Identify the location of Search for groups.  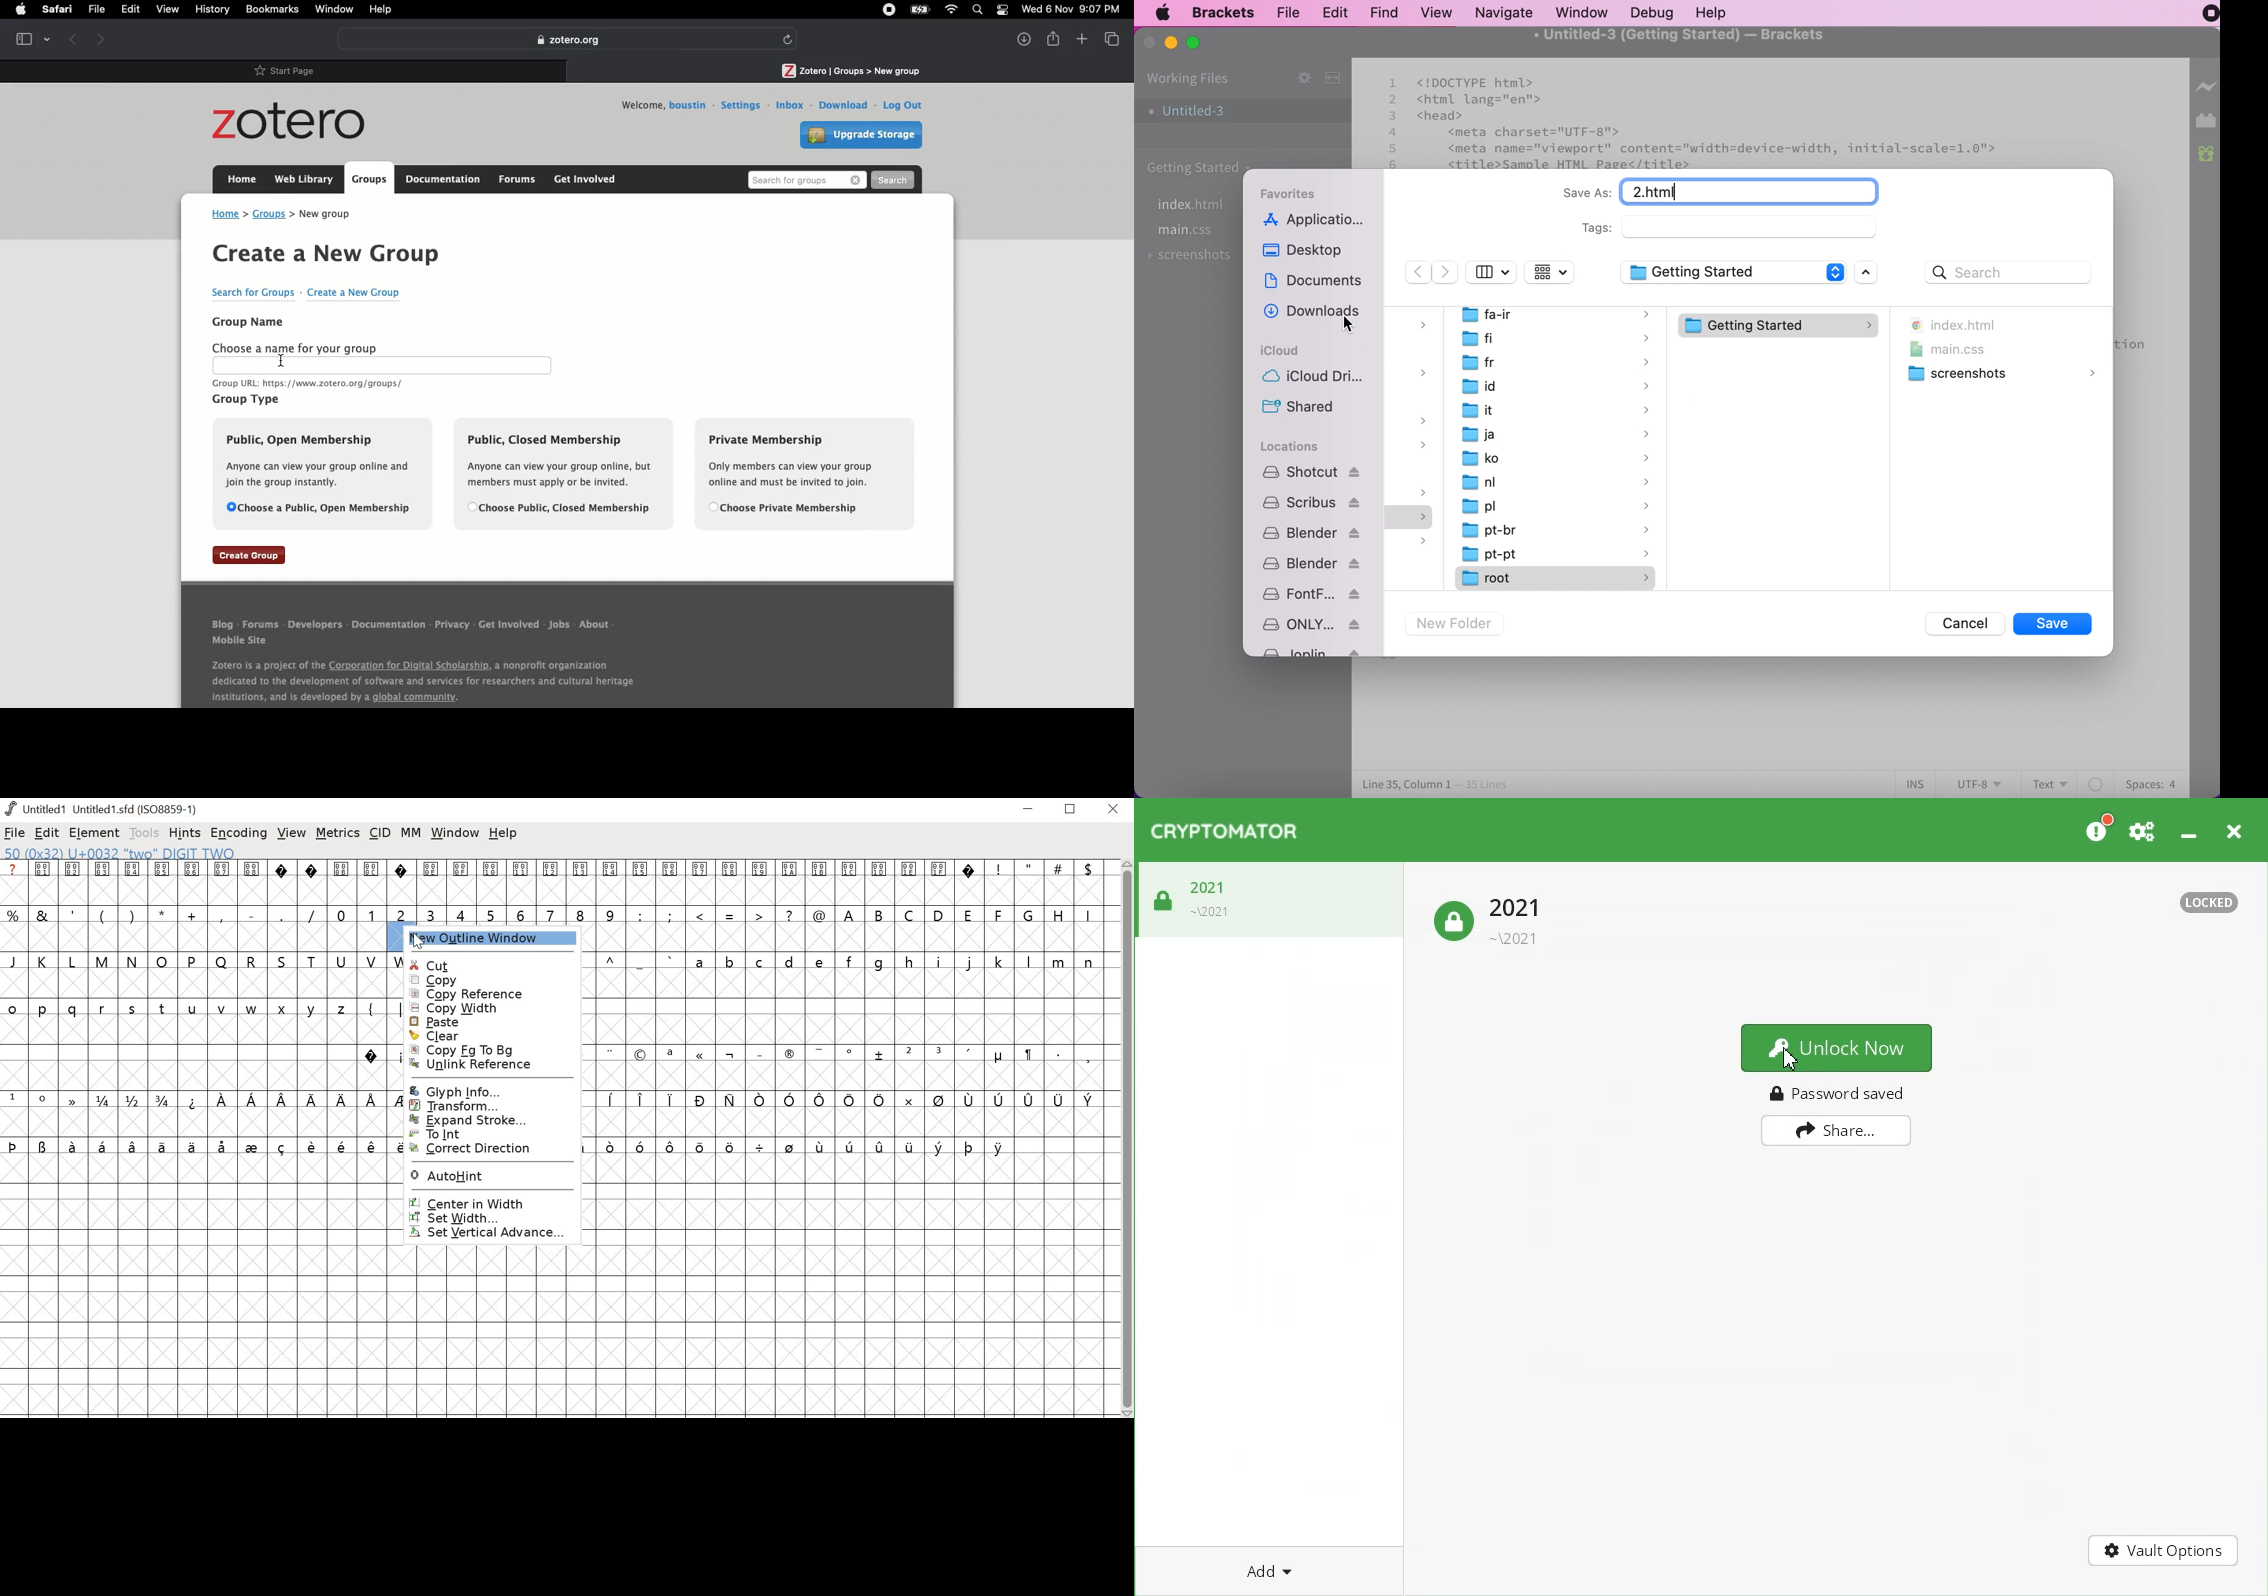
(251, 293).